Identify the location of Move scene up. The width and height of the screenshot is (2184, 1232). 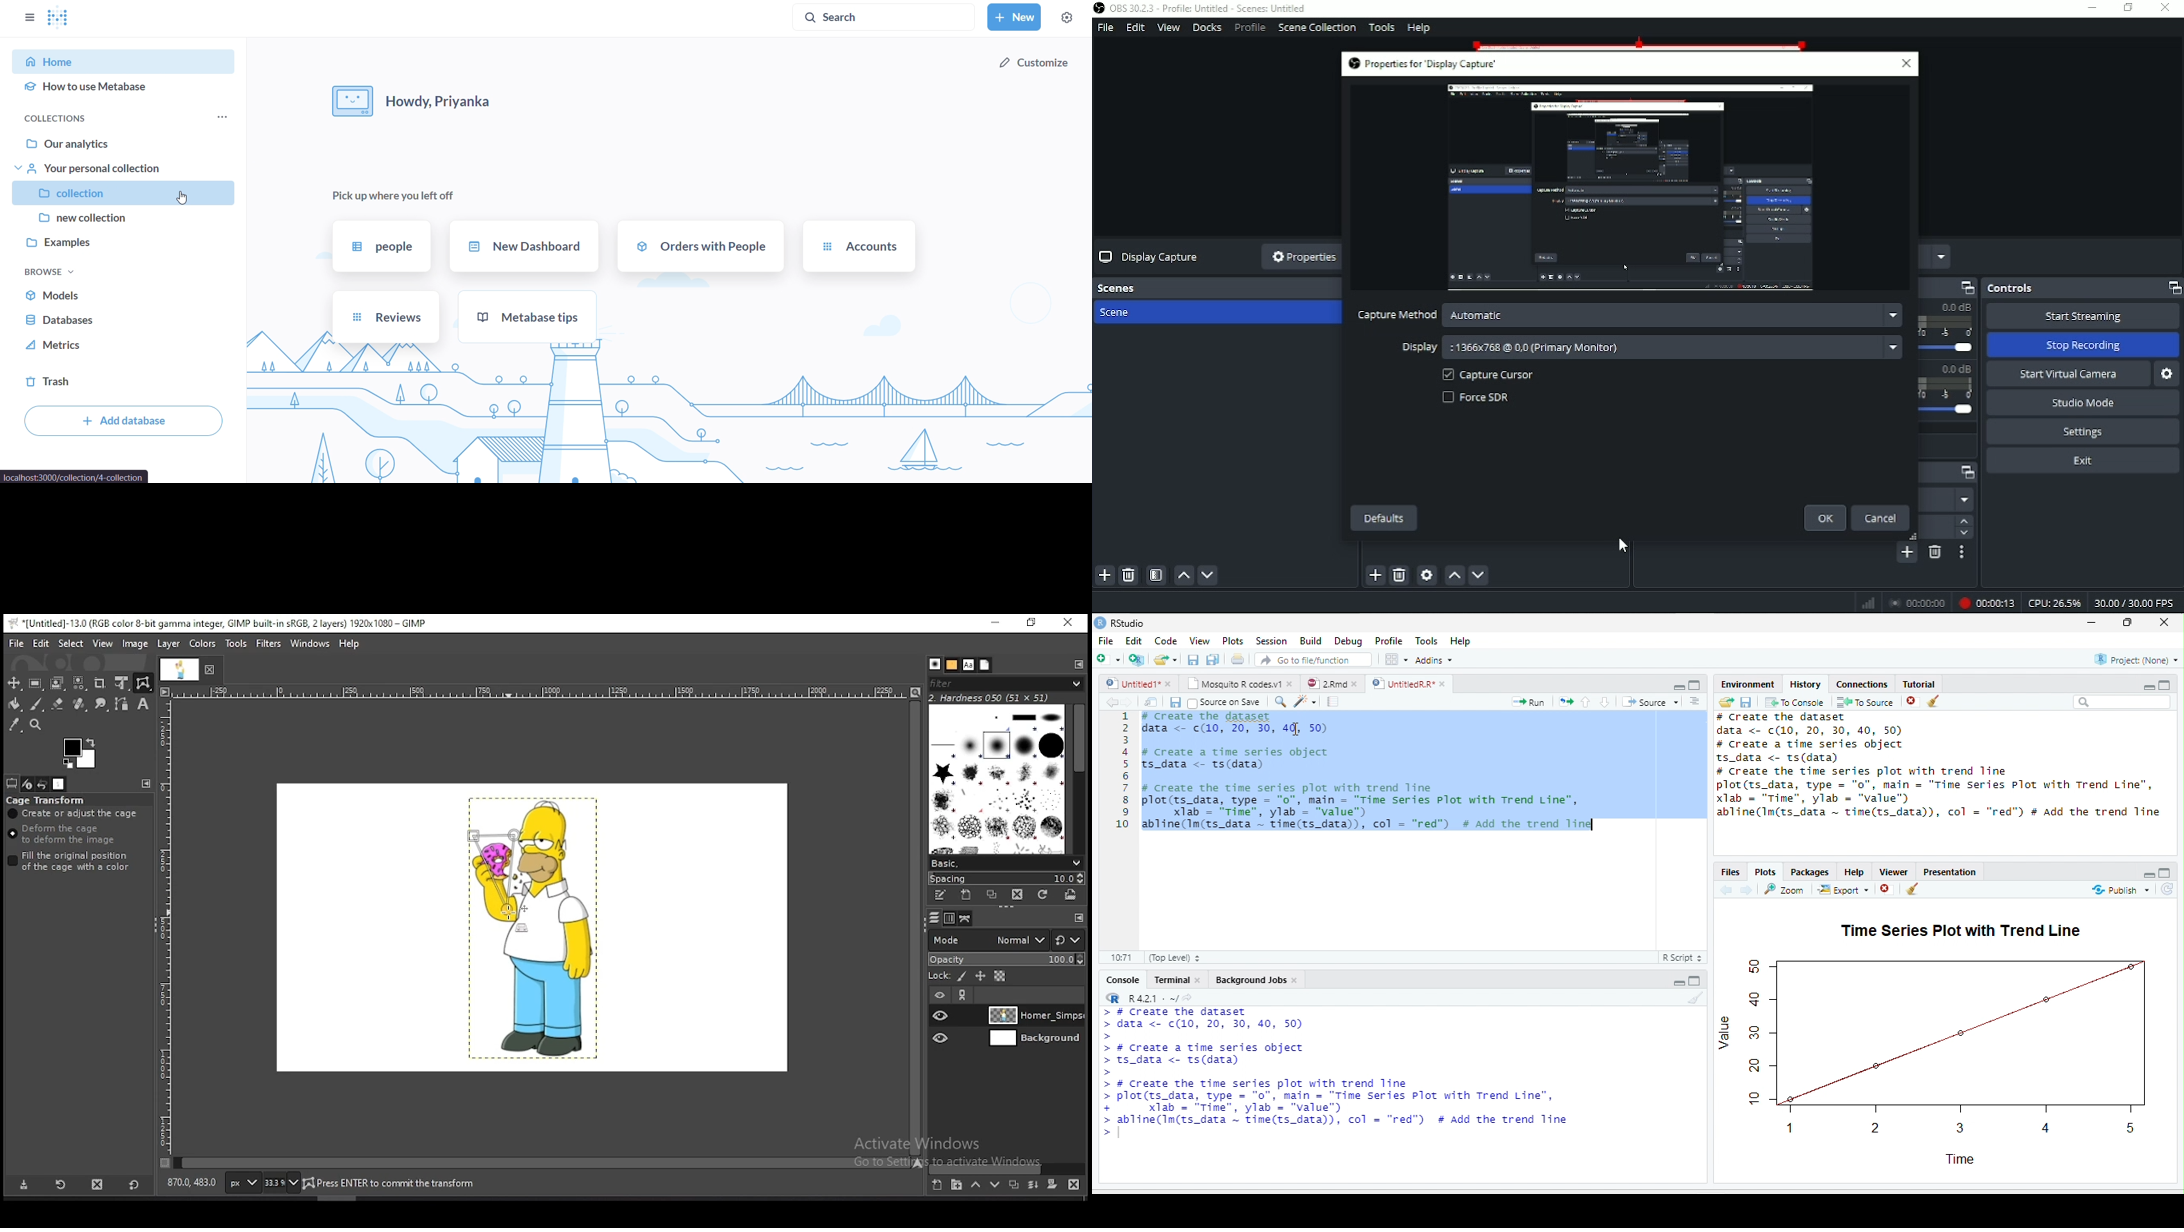
(1183, 576).